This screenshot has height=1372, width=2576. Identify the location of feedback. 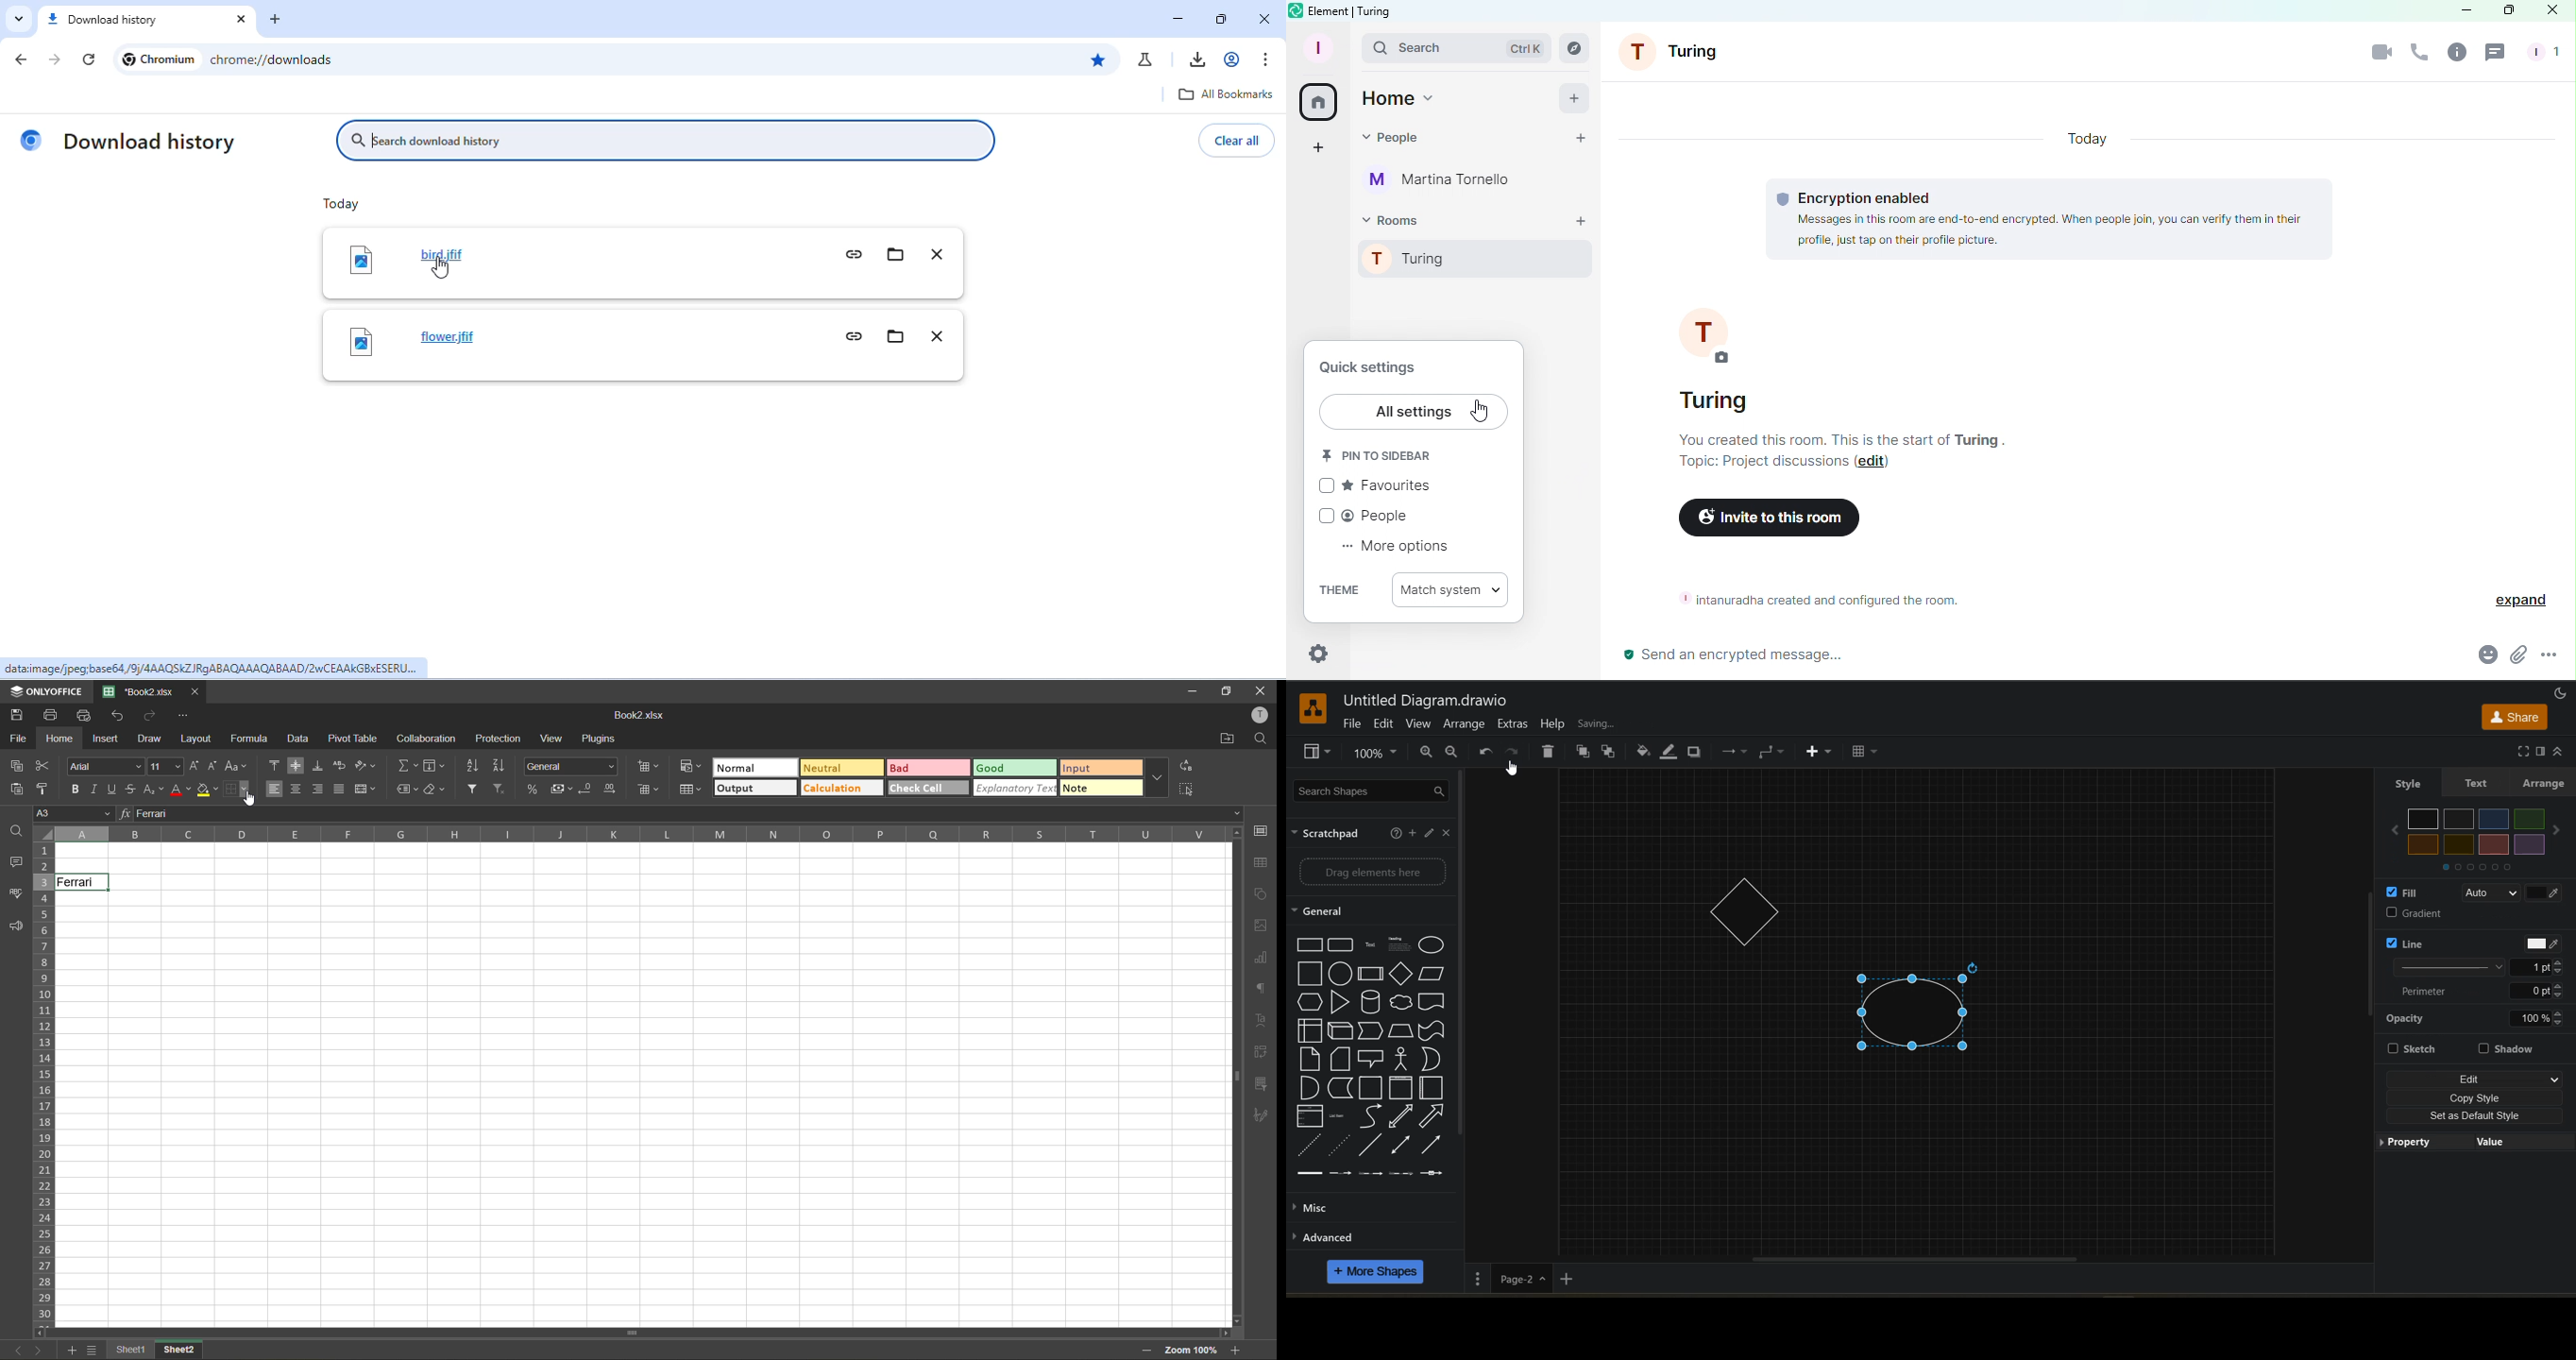
(15, 926).